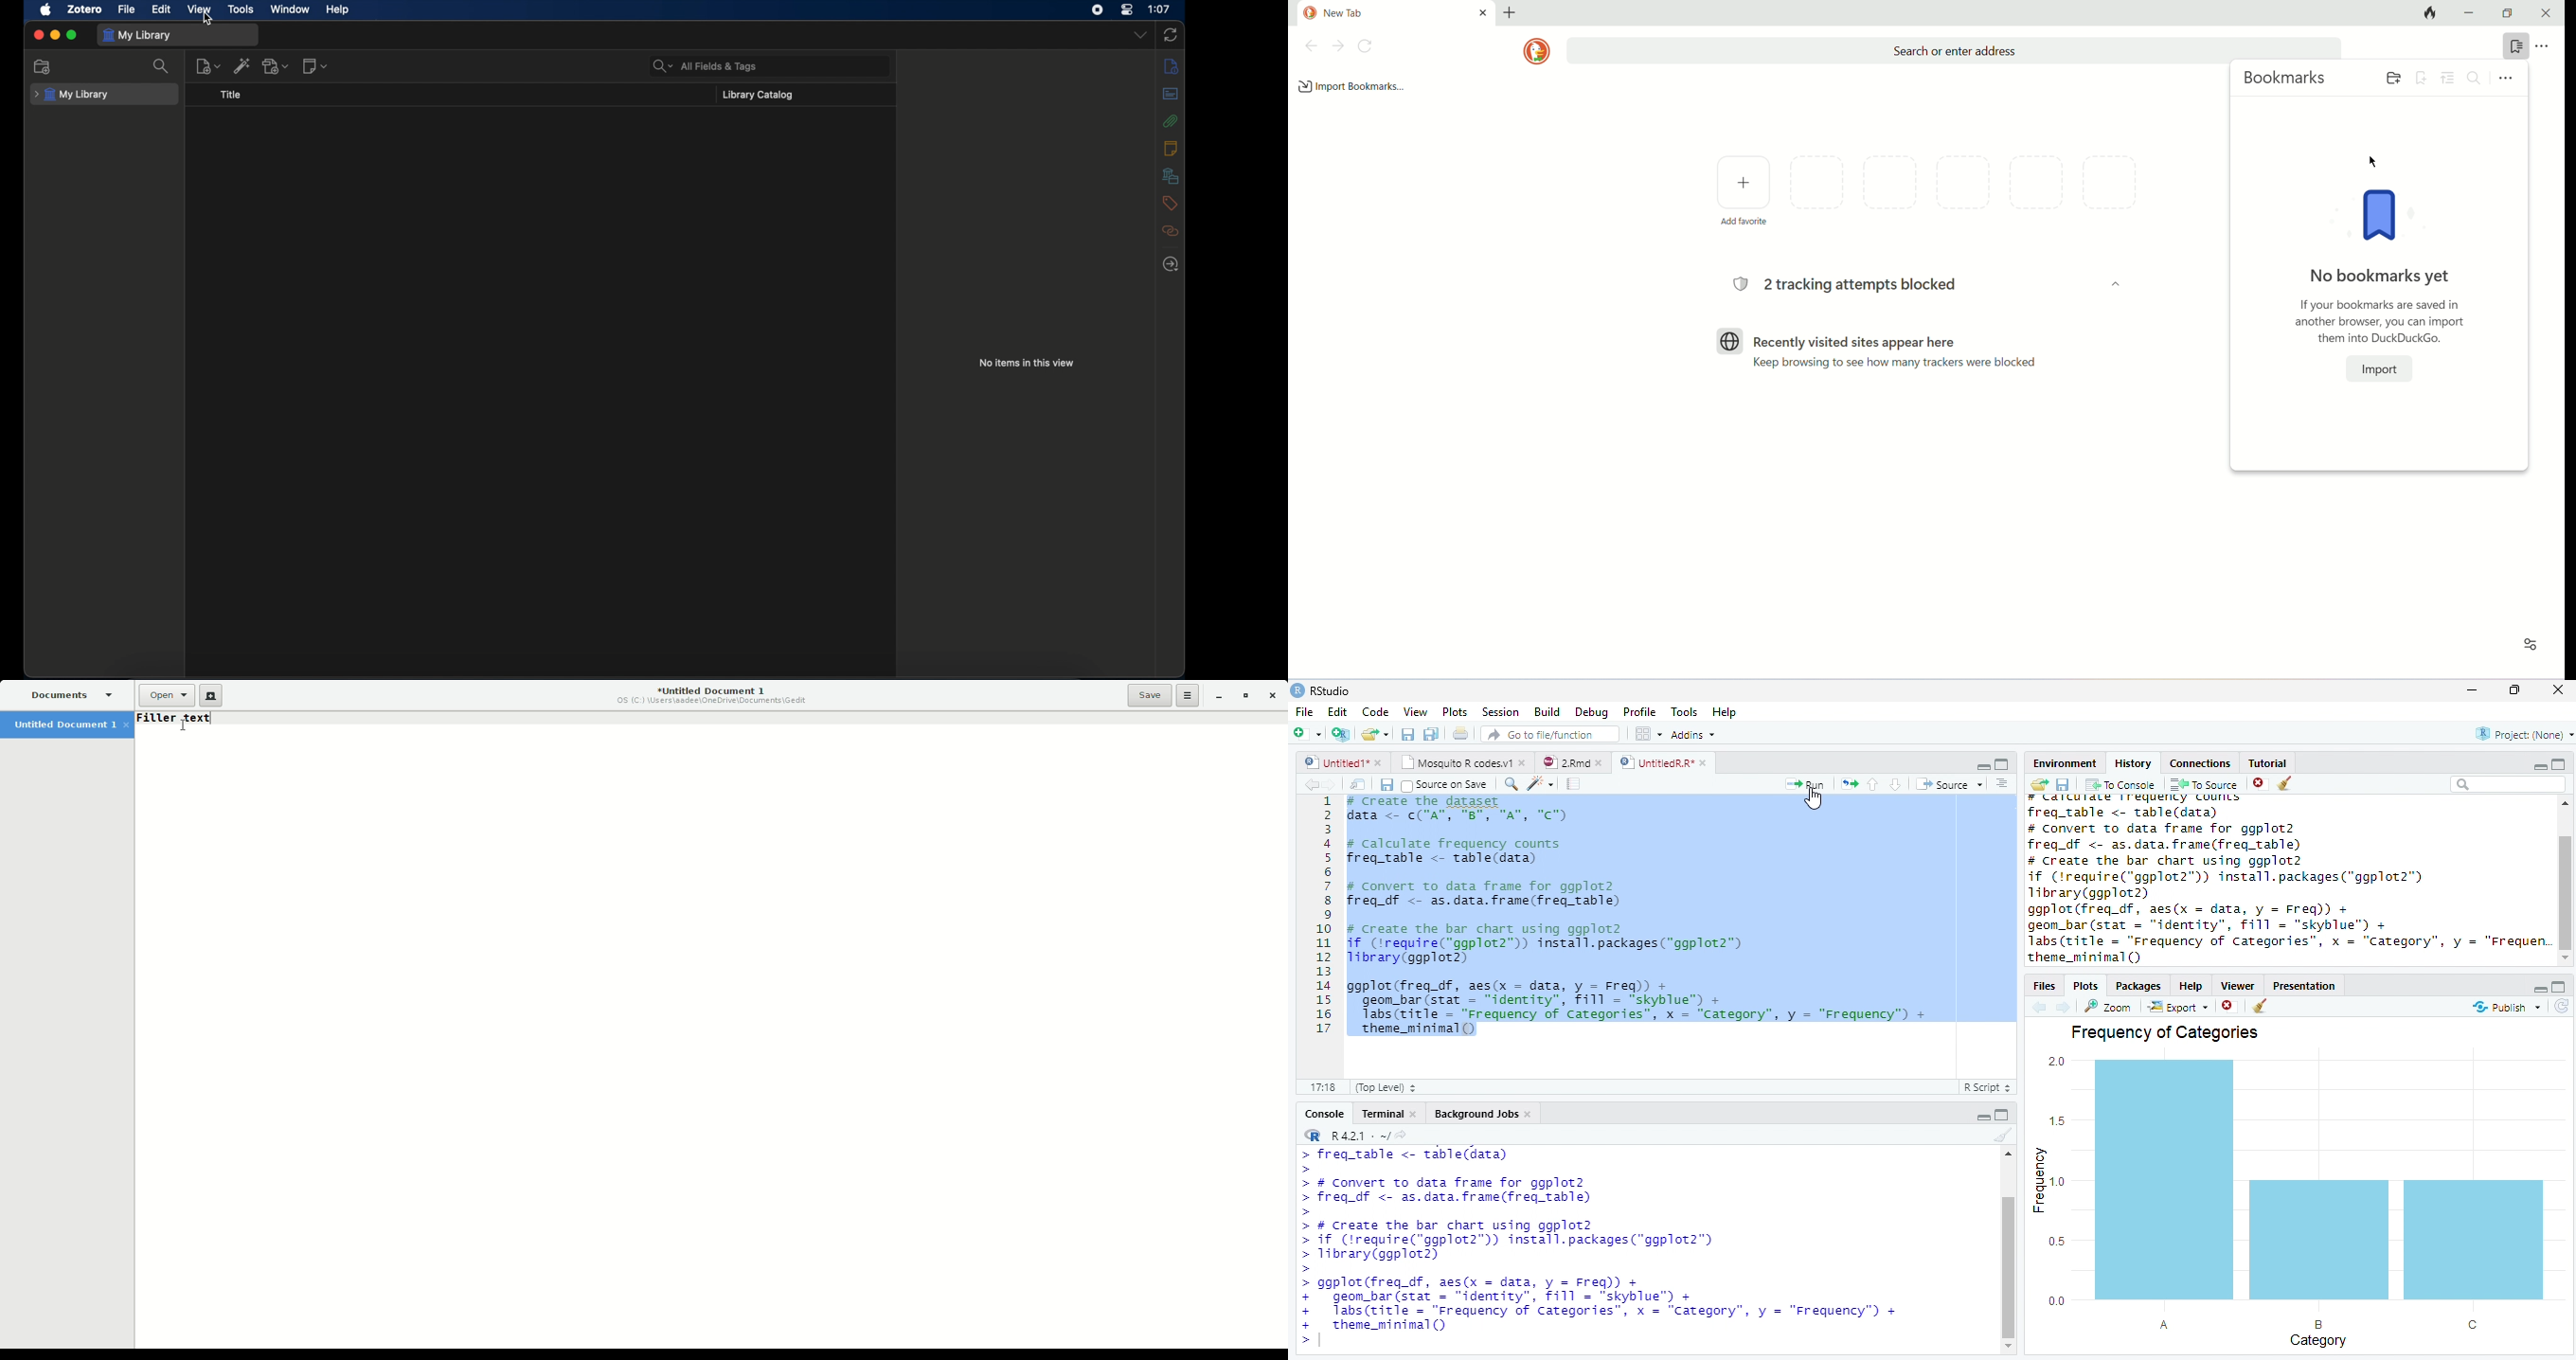  Describe the element at coordinates (2289, 881) in the screenshot. I see `UTA “Ur SERSeS—
# Convert to data frame for ggplot2

freq_df <- as.data.frame(freq_table)

# Create the bar chart using ggplot2

if (!require(“ggplot2")) install.packages("ggplot2”)
Tibrary(ggplot2)

ggplot (freq df, aes(x = data, y = Freq)) +

geom_bar (stat = “identity”, fill = "skyblue") +

Tabs (title = "Frequency of Categories”, x = “Category”, y = "Frequen.
theme slelen Bf)` at that location.